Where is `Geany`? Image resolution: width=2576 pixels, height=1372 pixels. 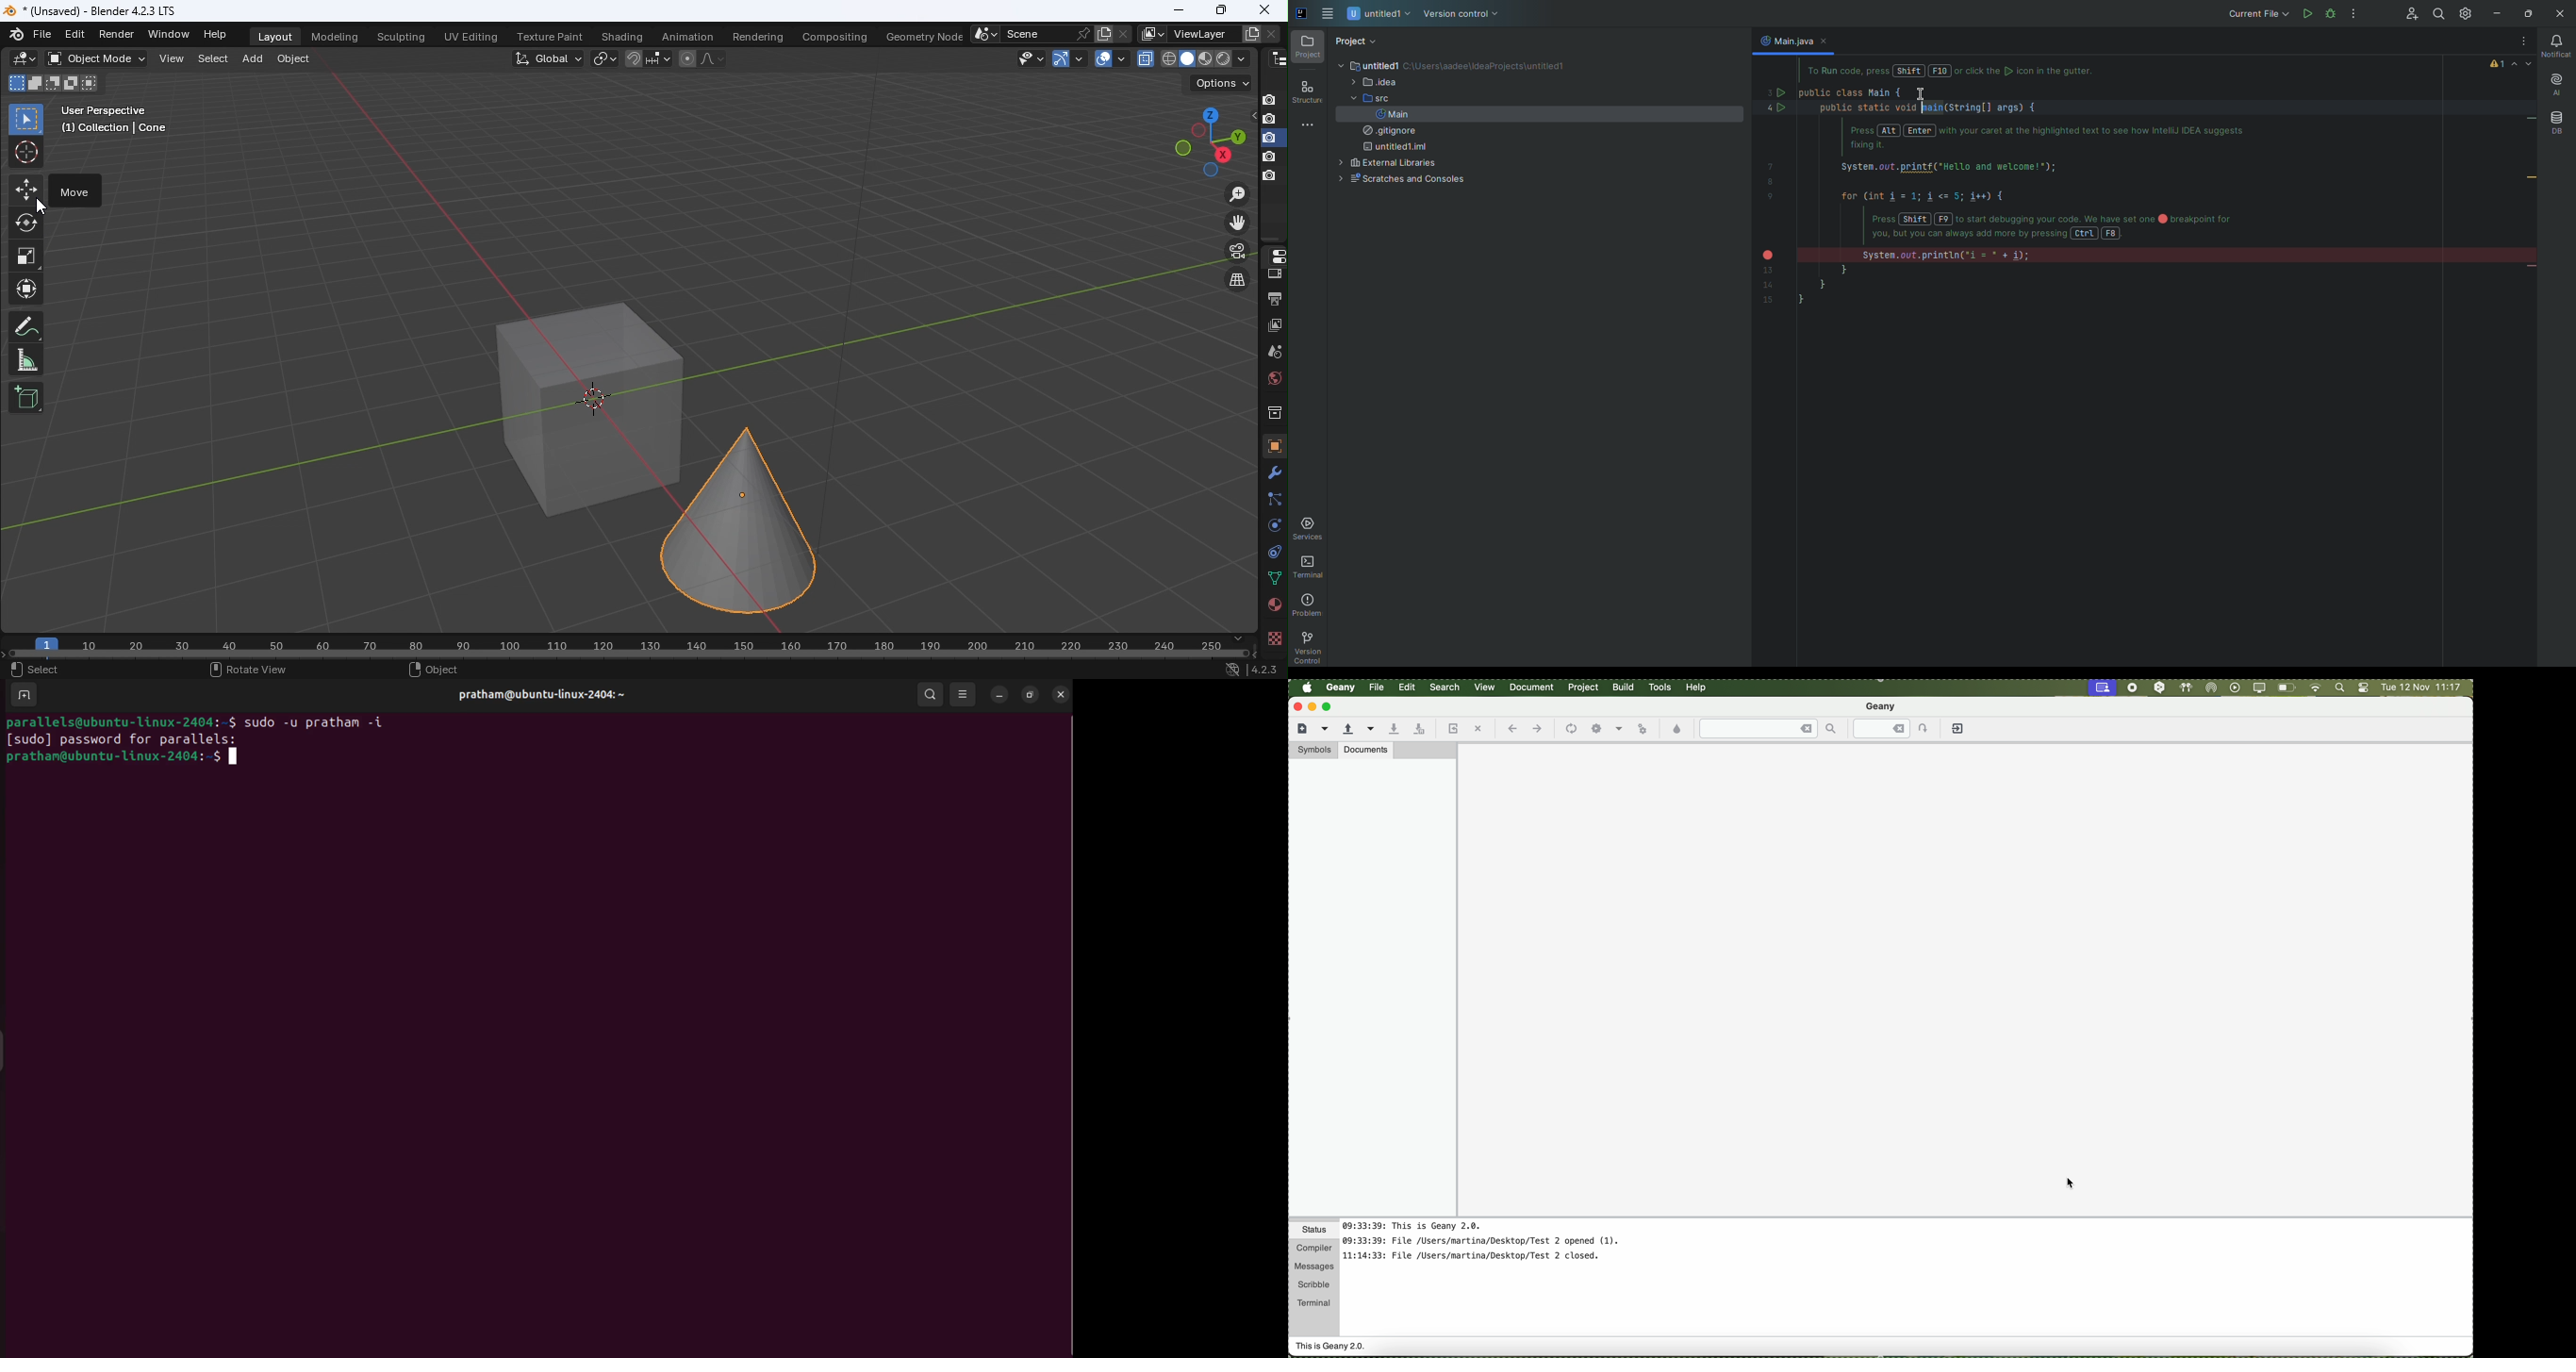 Geany is located at coordinates (1882, 708).